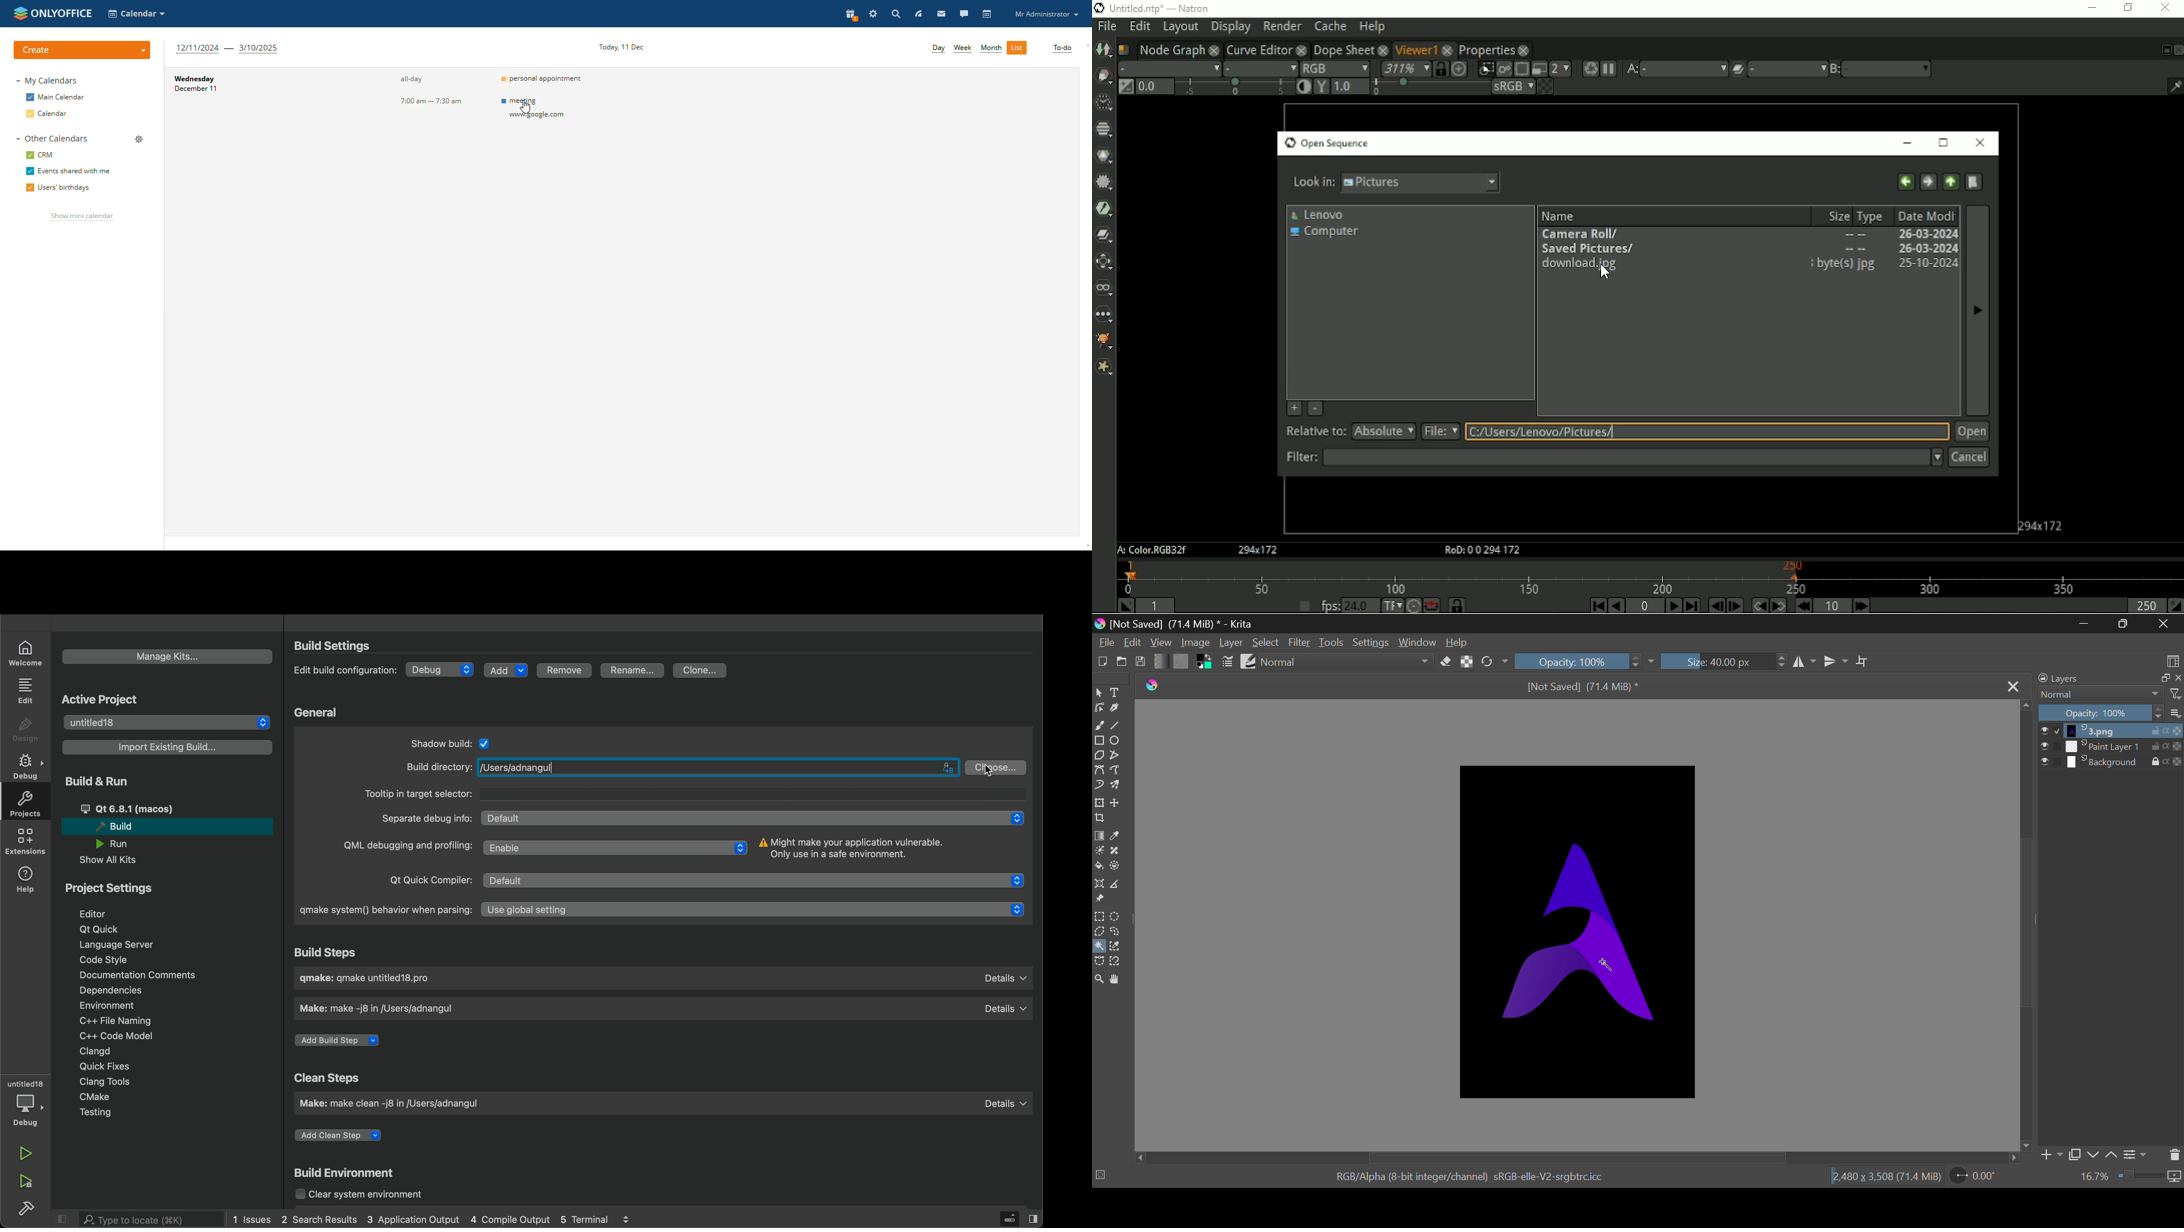  I want to click on Move Layers, so click(1116, 804).